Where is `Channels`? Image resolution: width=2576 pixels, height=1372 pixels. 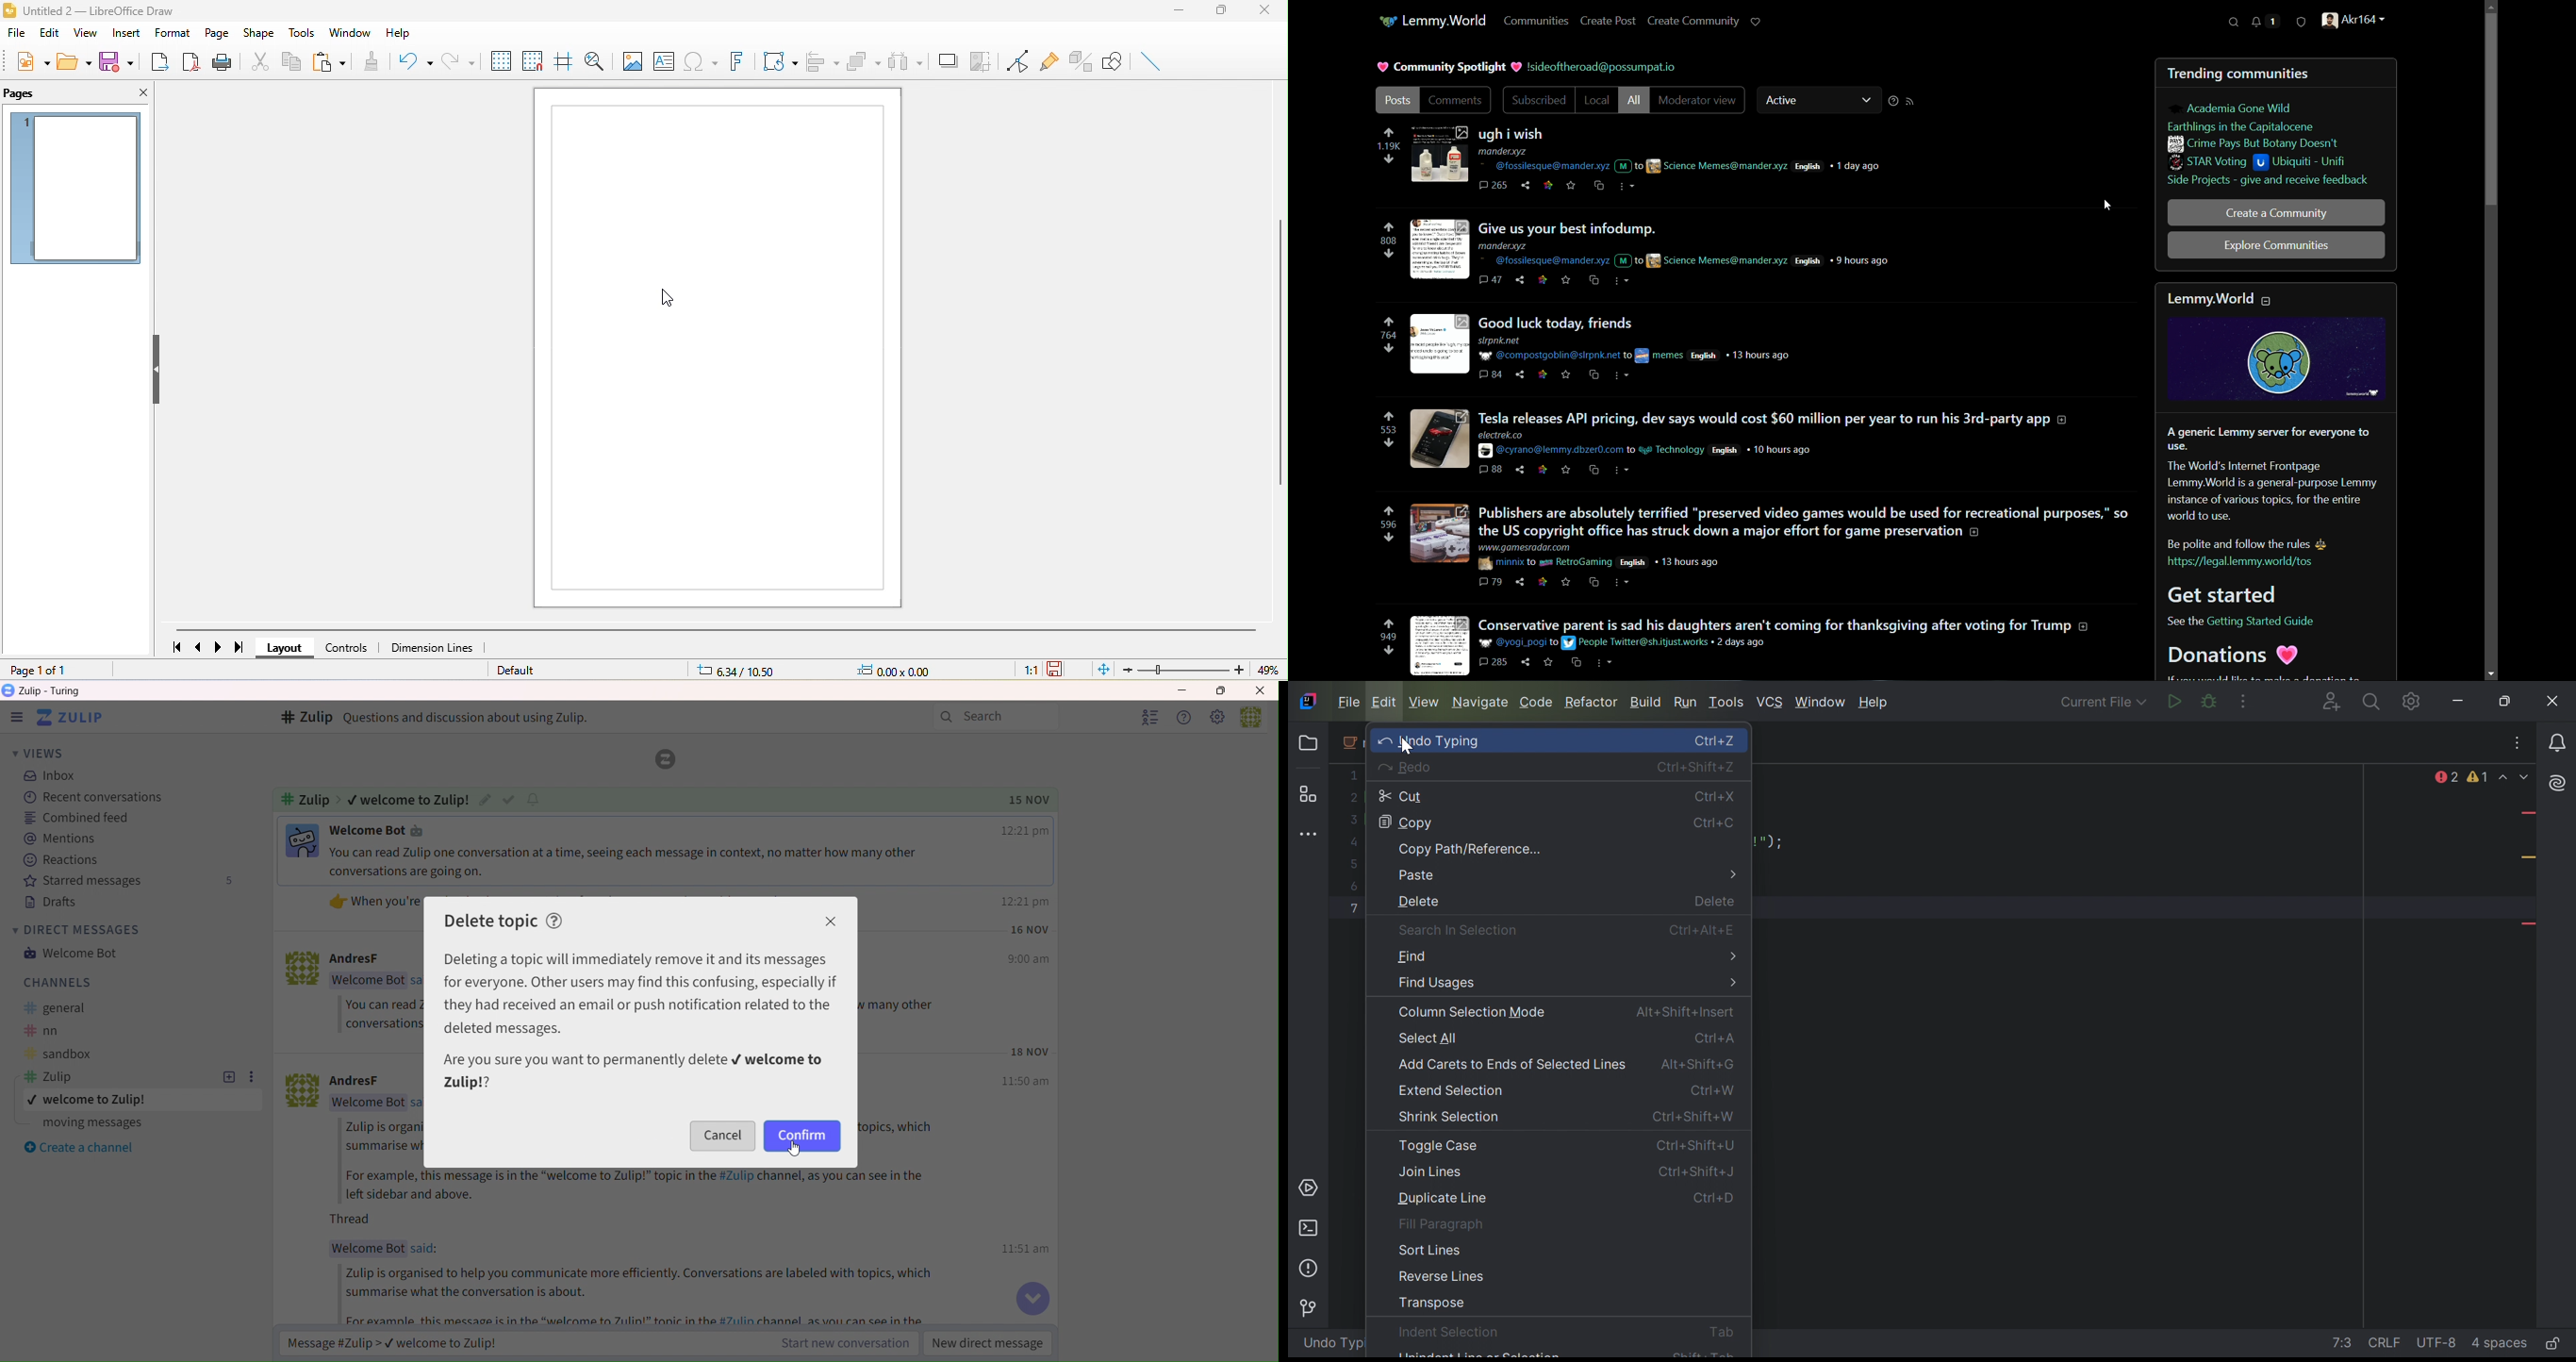 Channels is located at coordinates (308, 717).